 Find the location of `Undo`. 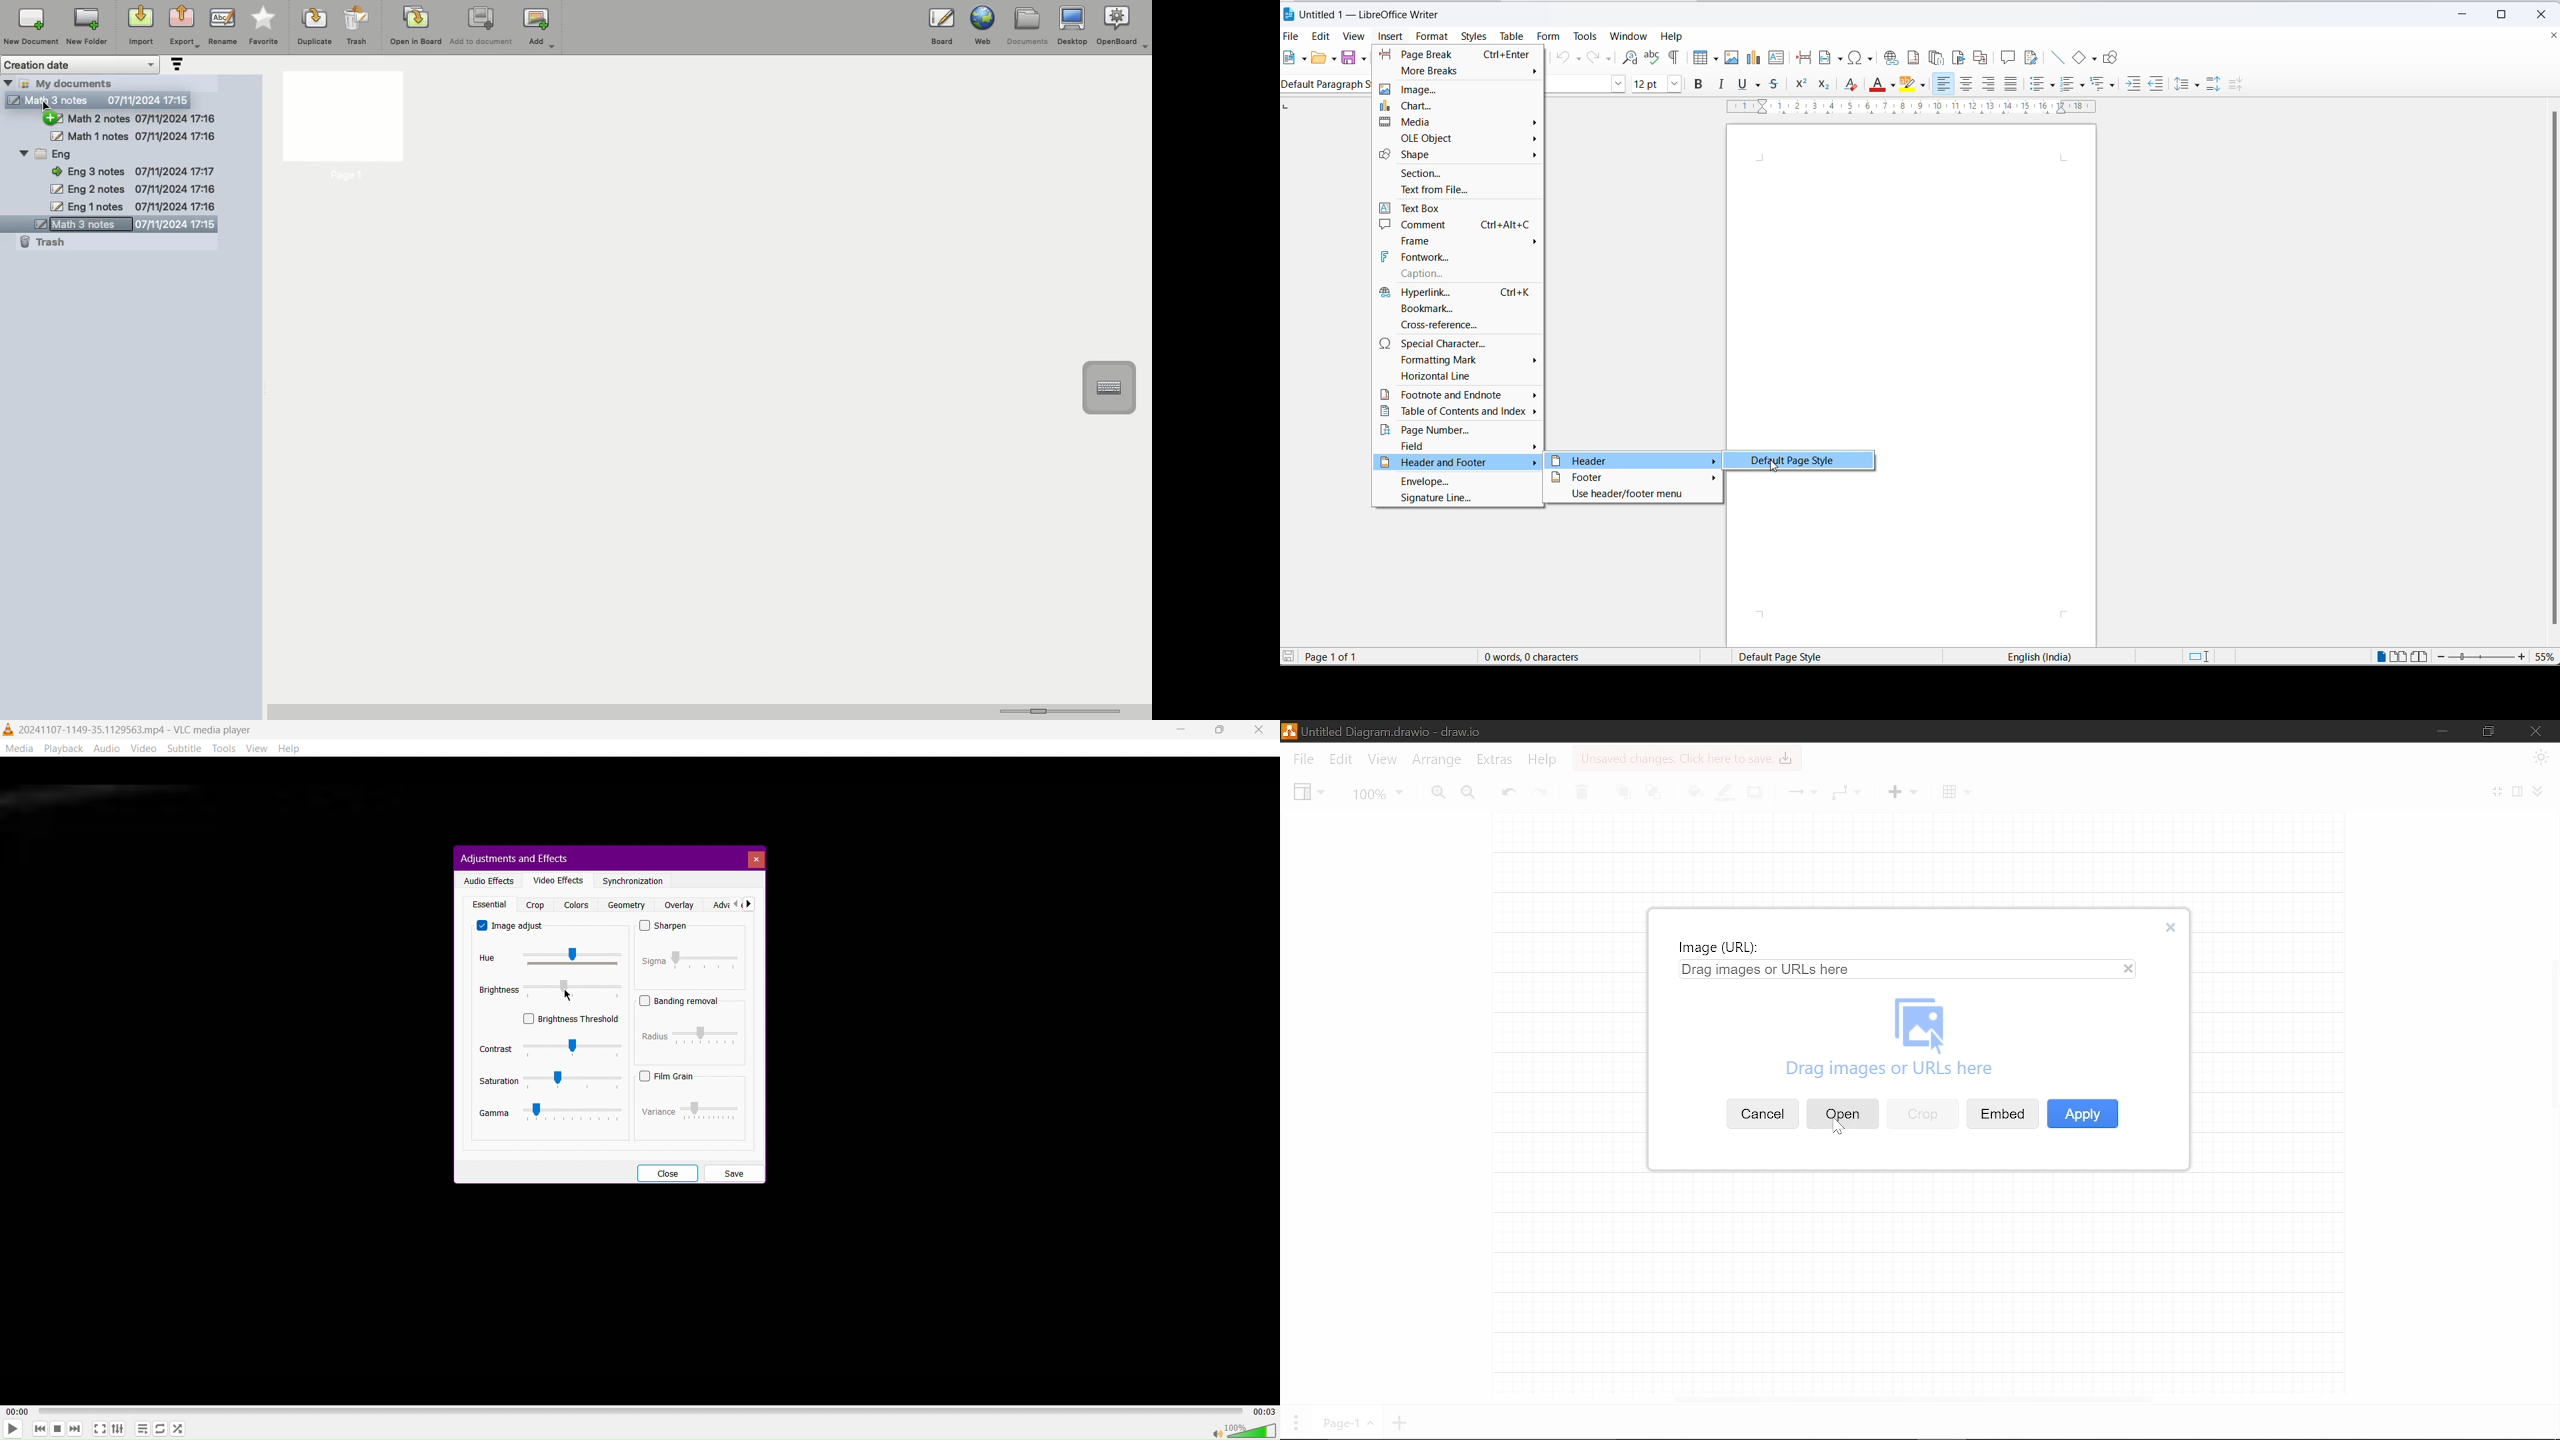

Undo is located at coordinates (1508, 790).